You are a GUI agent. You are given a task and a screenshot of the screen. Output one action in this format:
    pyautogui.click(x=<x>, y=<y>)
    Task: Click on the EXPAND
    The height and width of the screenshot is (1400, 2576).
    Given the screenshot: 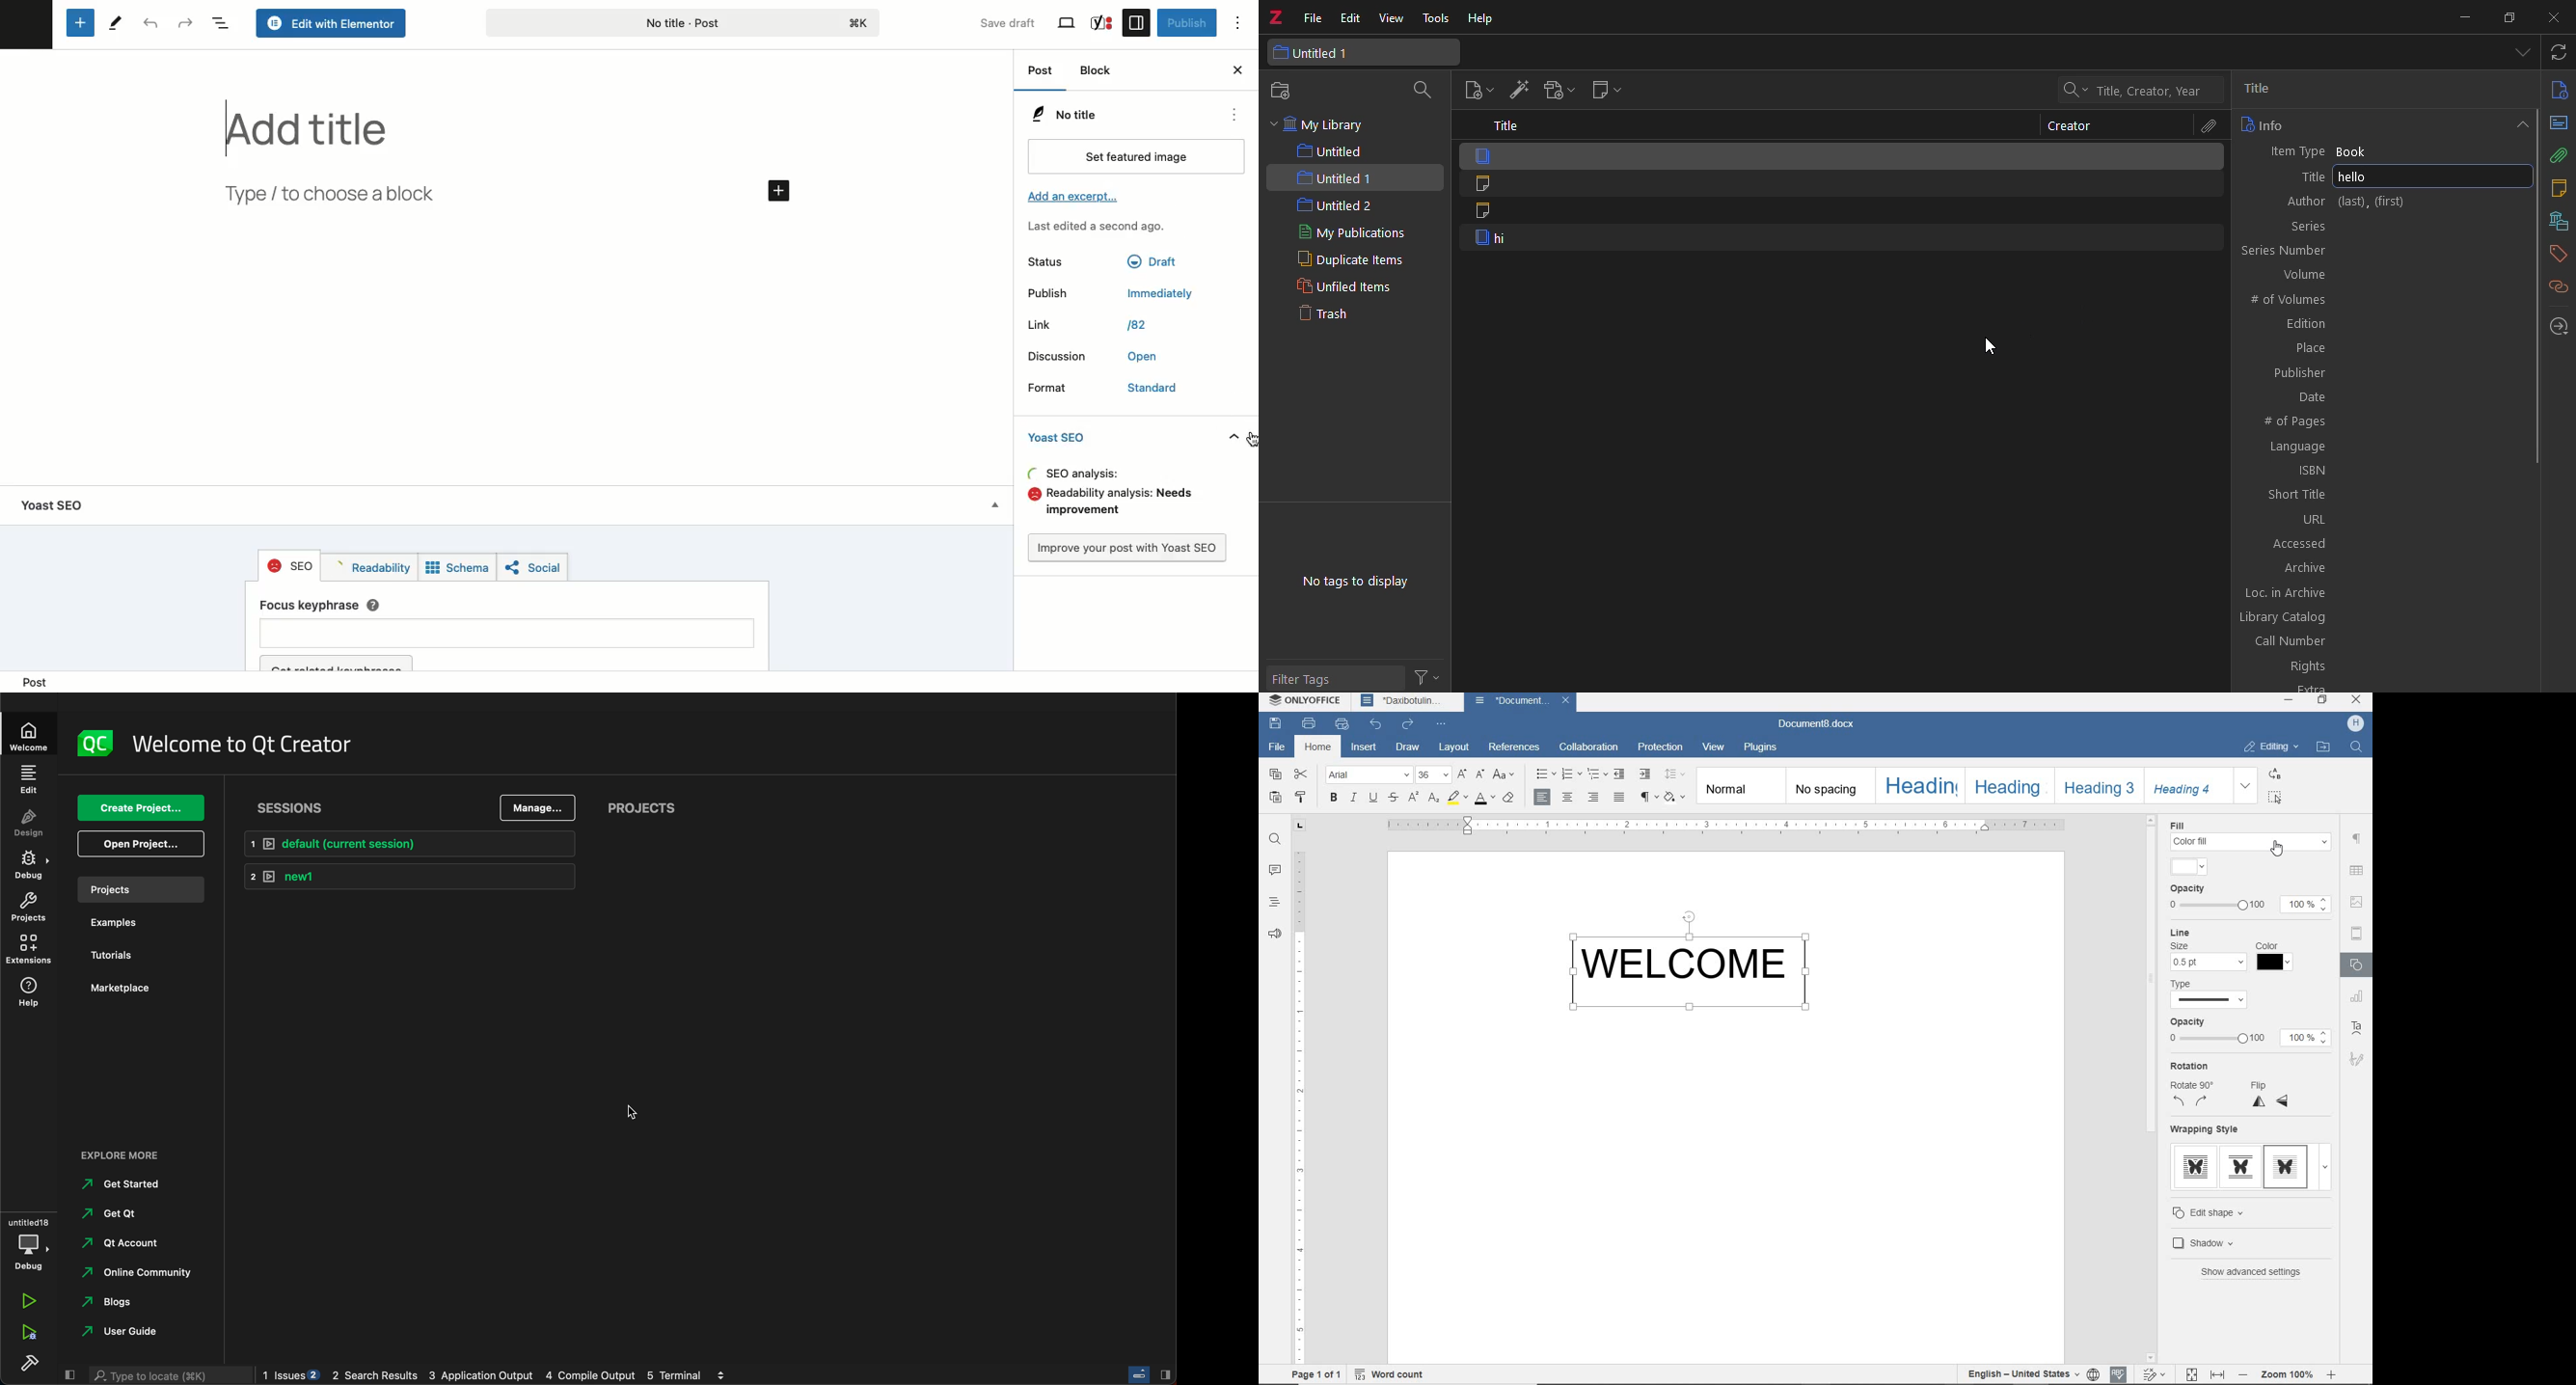 What is the action you would take?
    pyautogui.click(x=2247, y=785)
    